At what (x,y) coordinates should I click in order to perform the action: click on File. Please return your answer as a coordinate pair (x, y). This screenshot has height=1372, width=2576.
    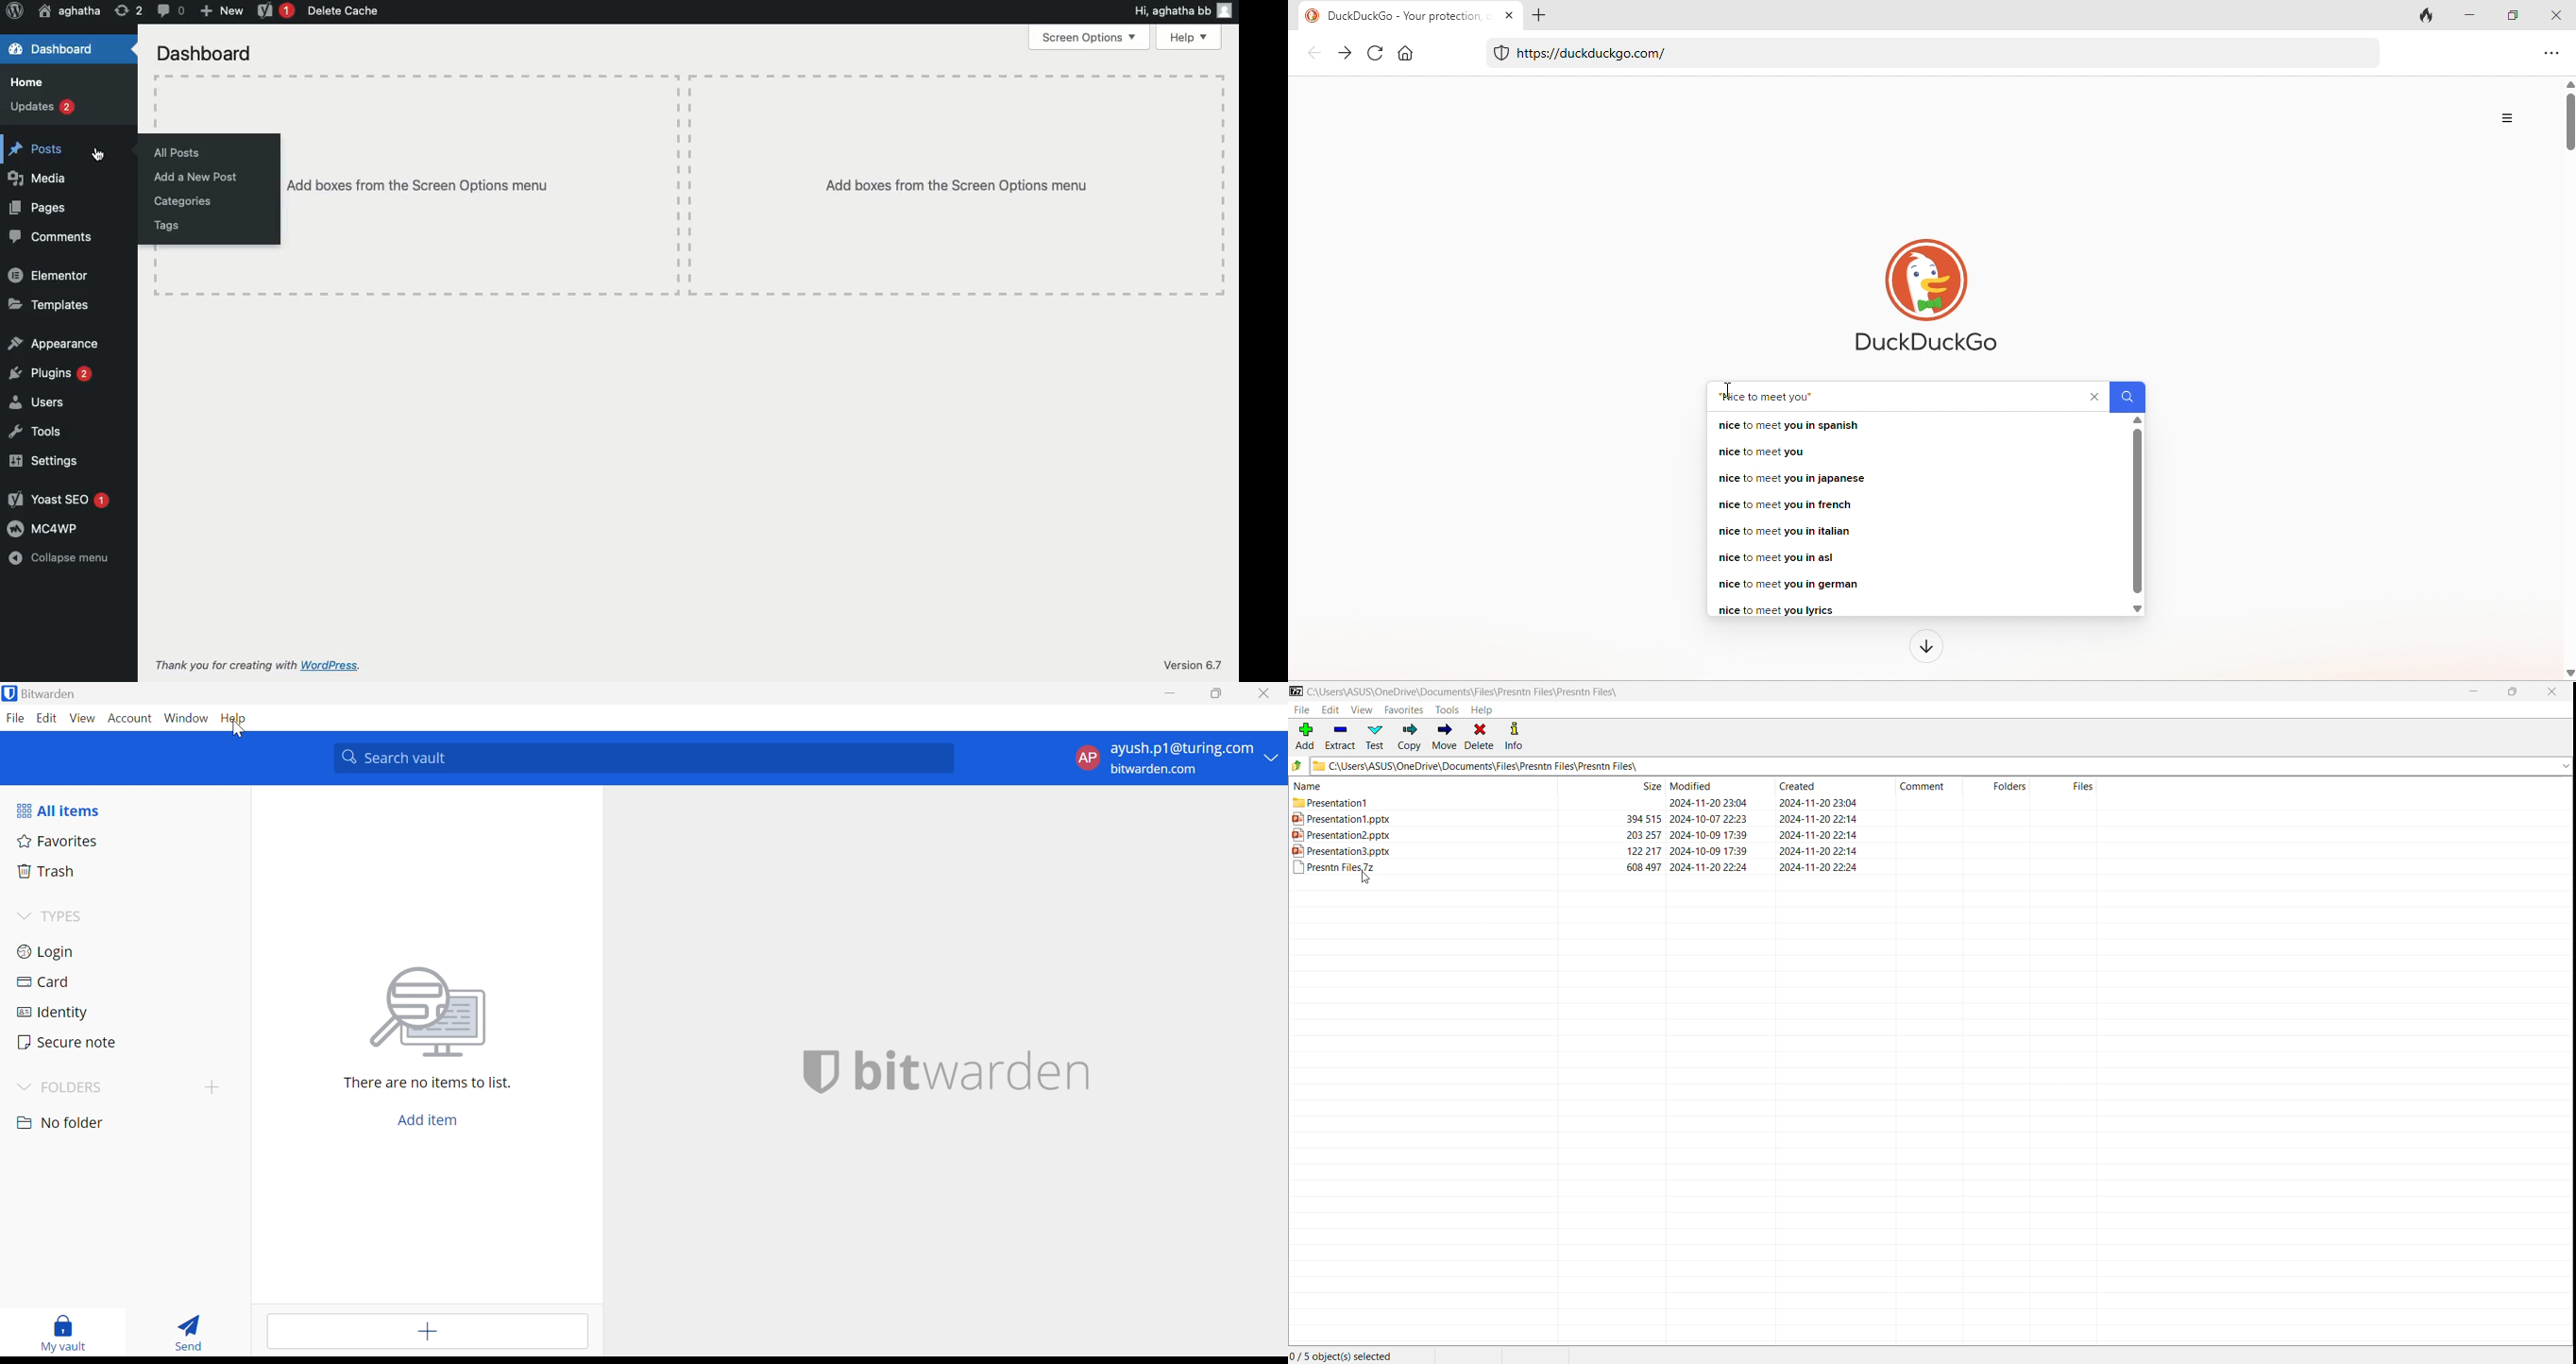
    Looking at the image, I should click on (1303, 711).